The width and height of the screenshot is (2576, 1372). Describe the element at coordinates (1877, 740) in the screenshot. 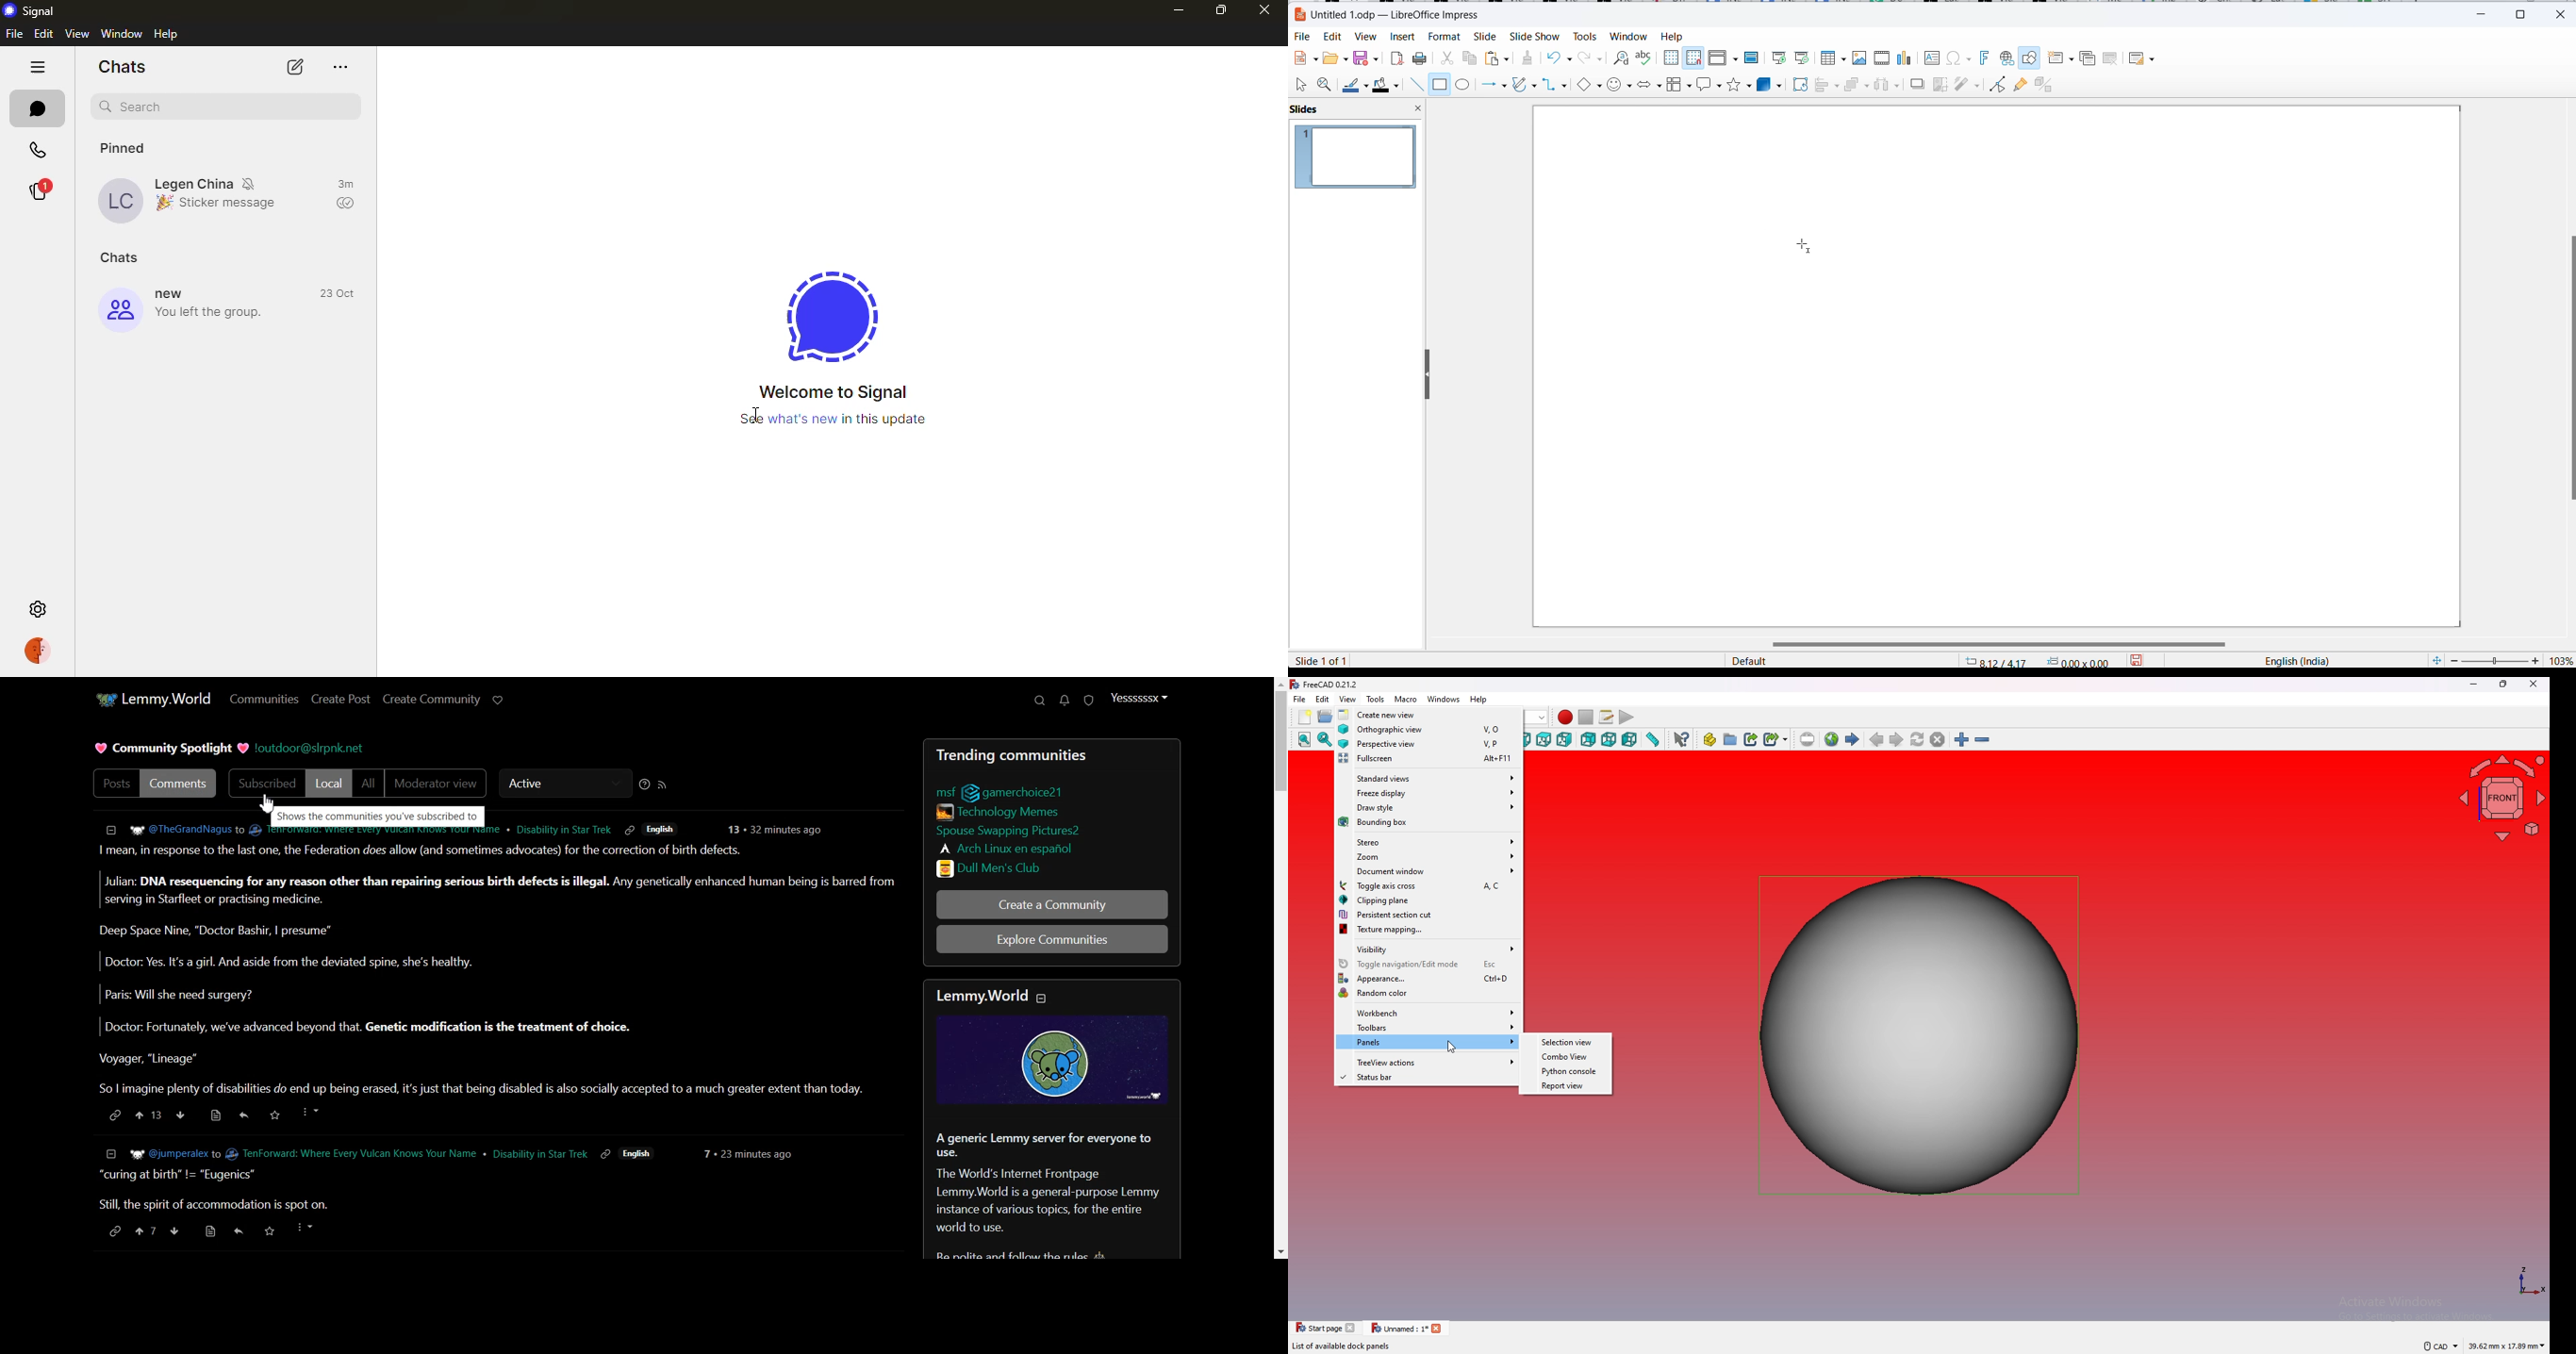

I see `previous page` at that location.